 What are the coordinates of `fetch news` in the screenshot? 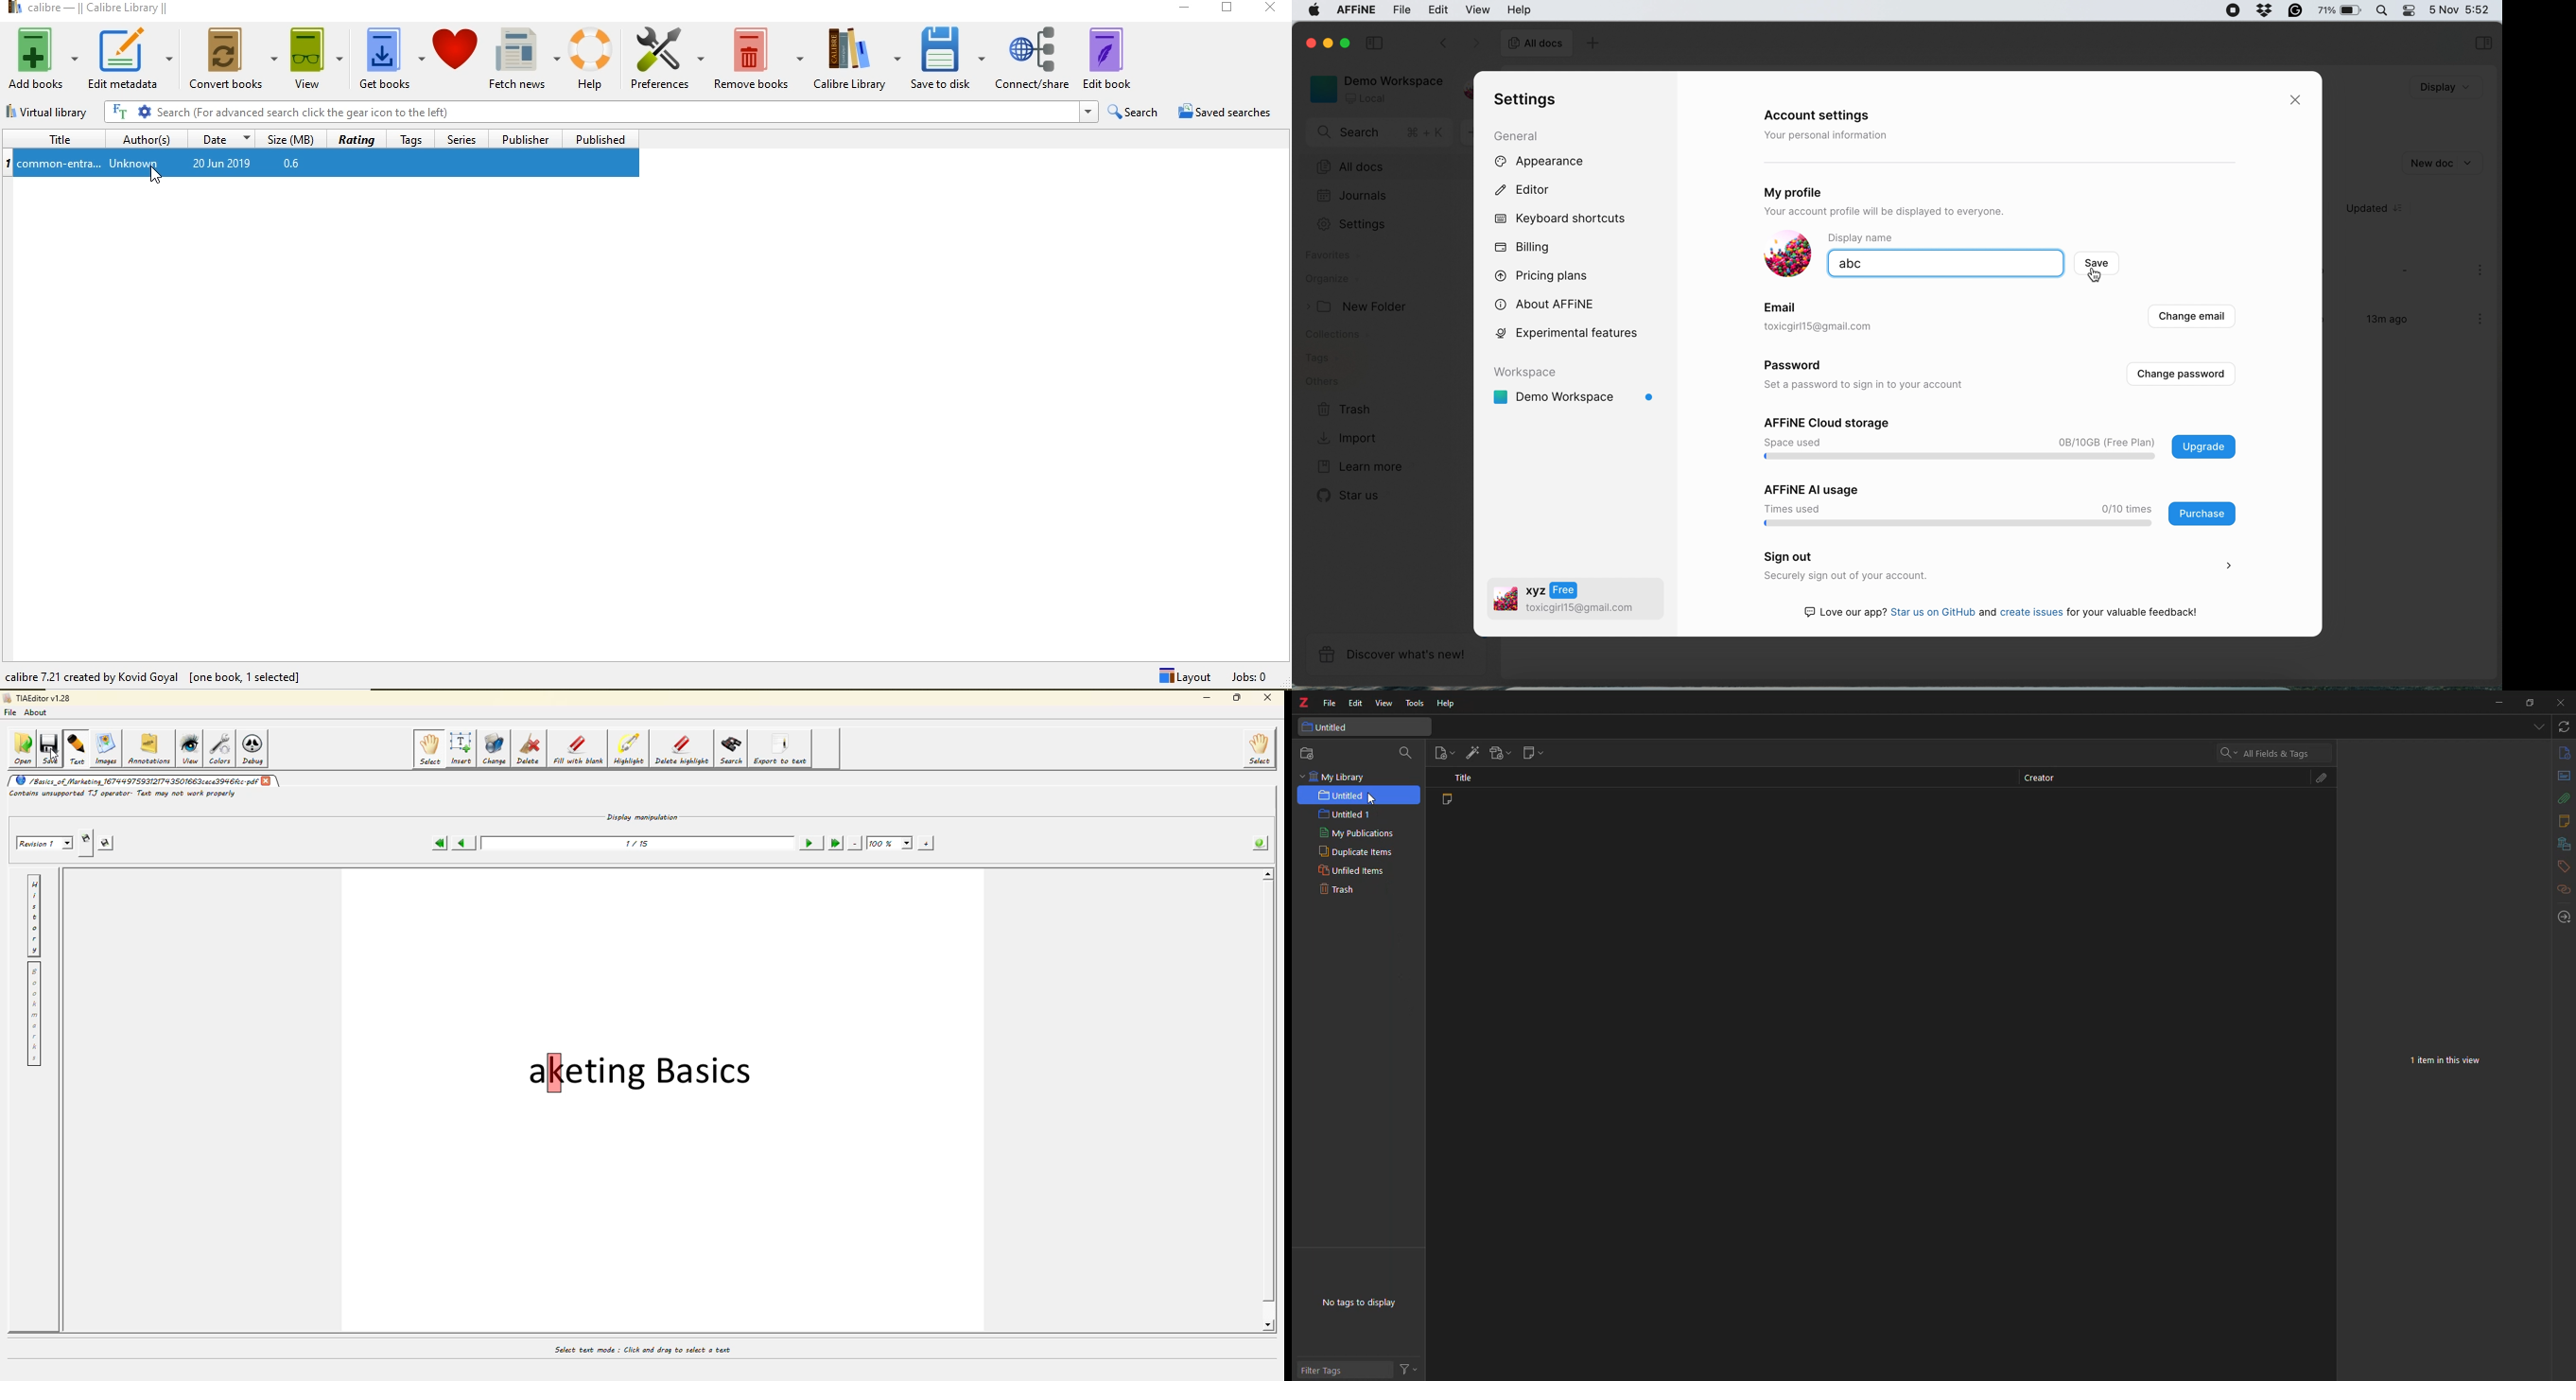 It's located at (527, 57).